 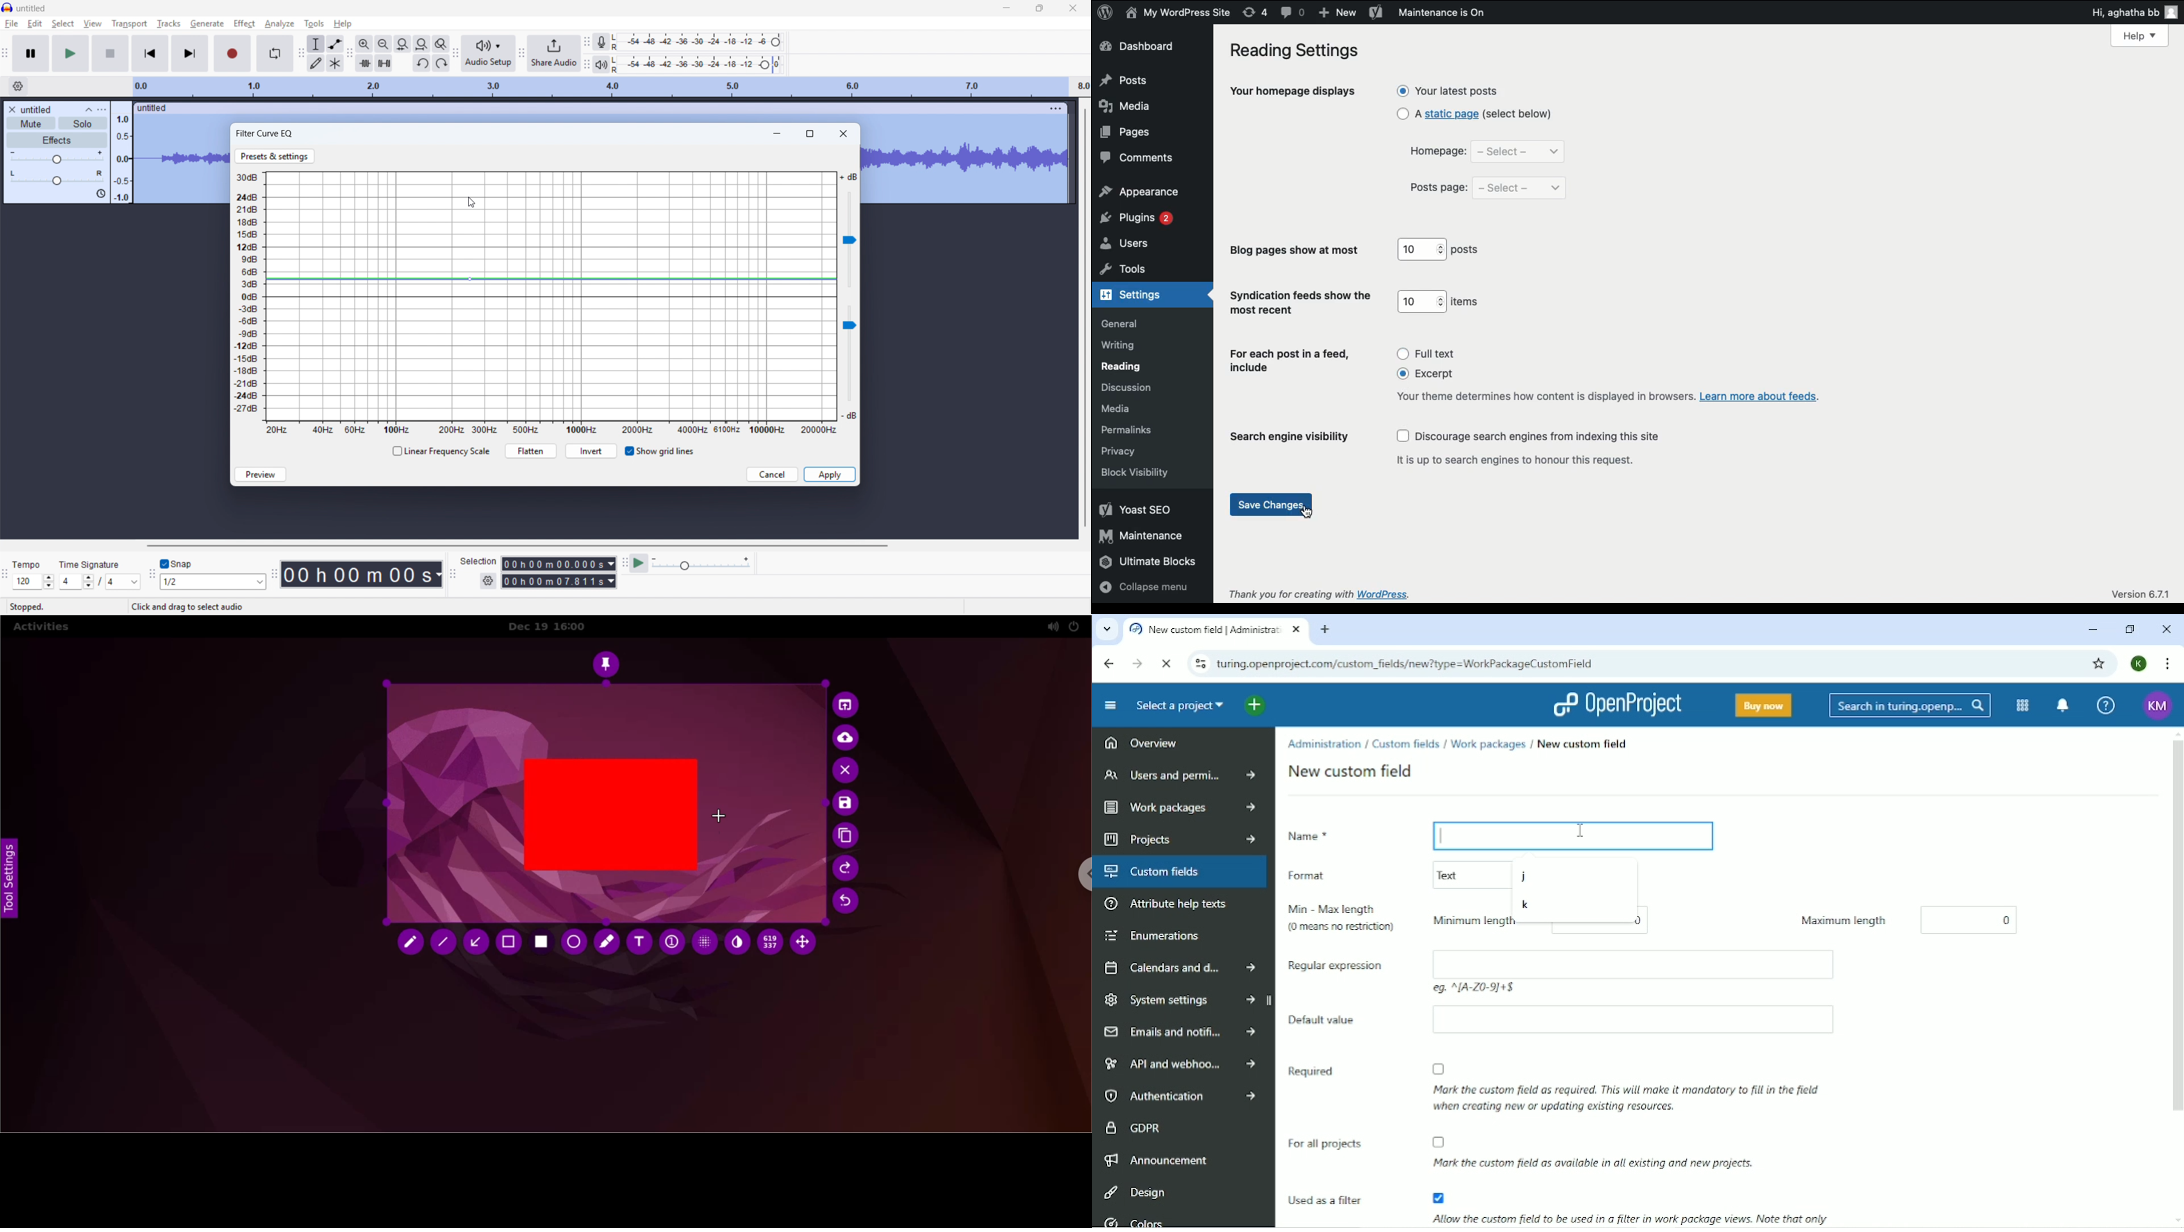 I want to click on for each post in a feed, include, so click(x=1292, y=362).